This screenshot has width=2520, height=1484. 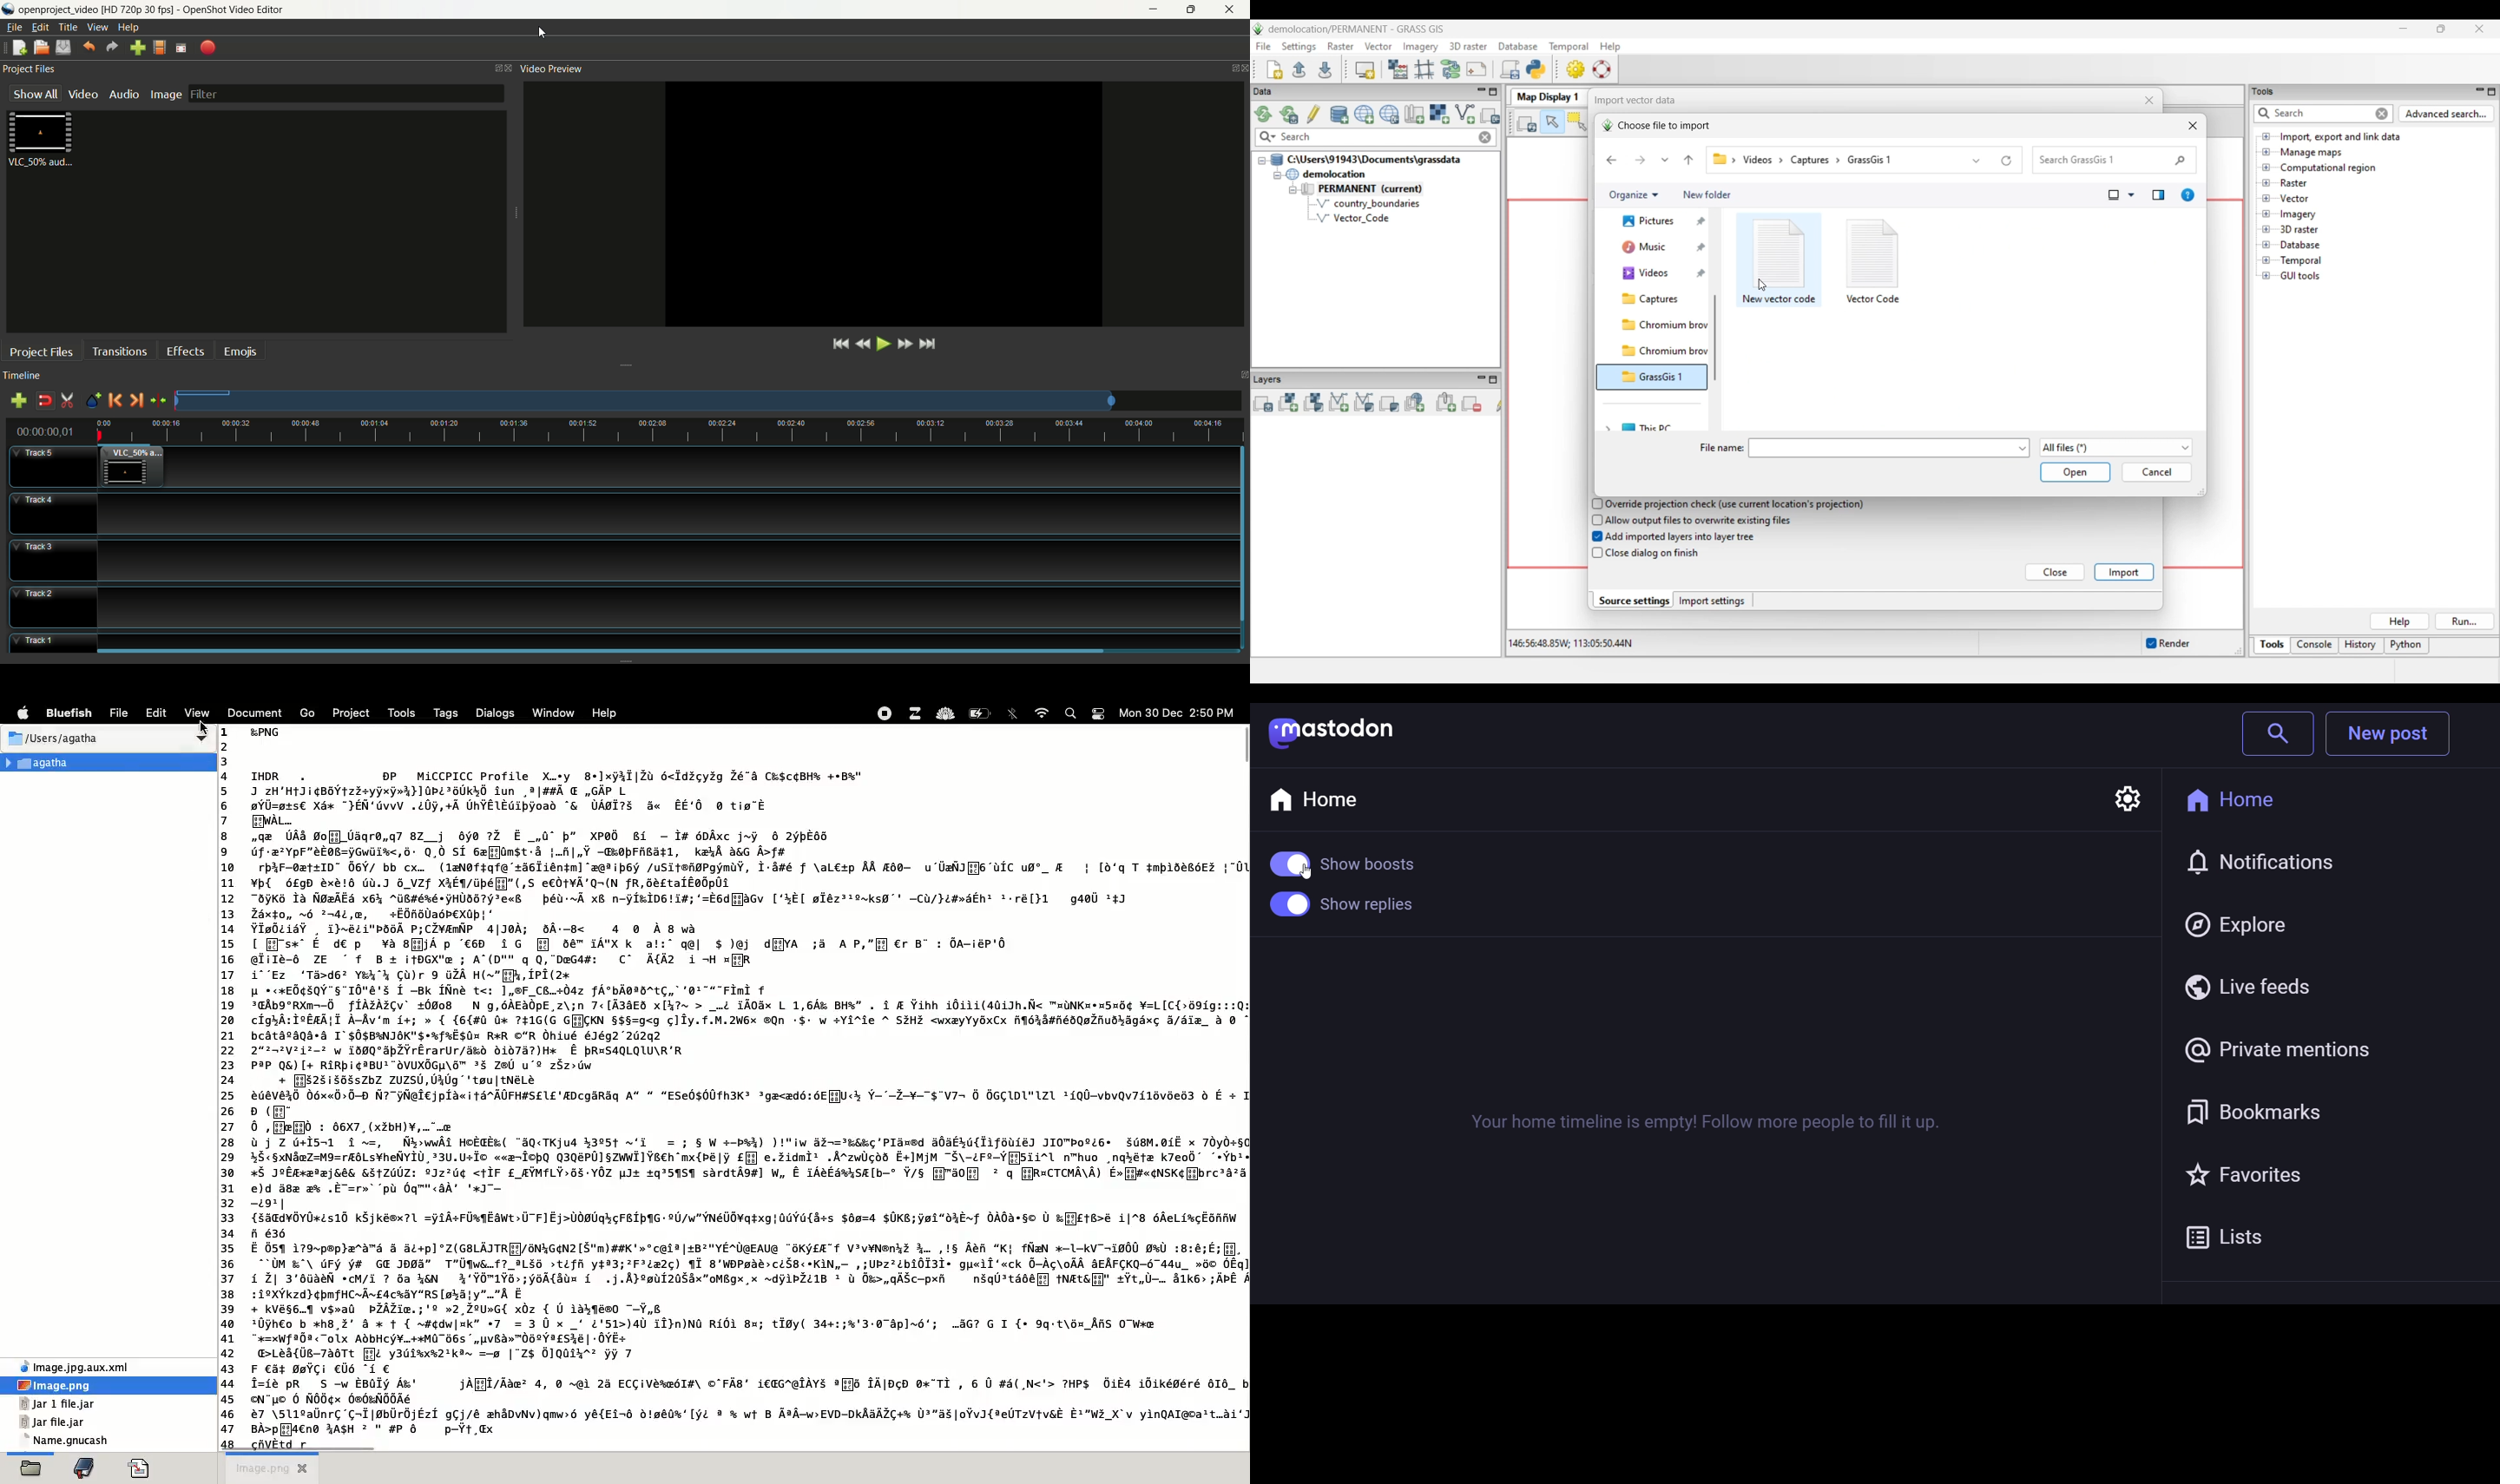 What do you see at coordinates (41, 47) in the screenshot?
I see `open project` at bounding box center [41, 47].